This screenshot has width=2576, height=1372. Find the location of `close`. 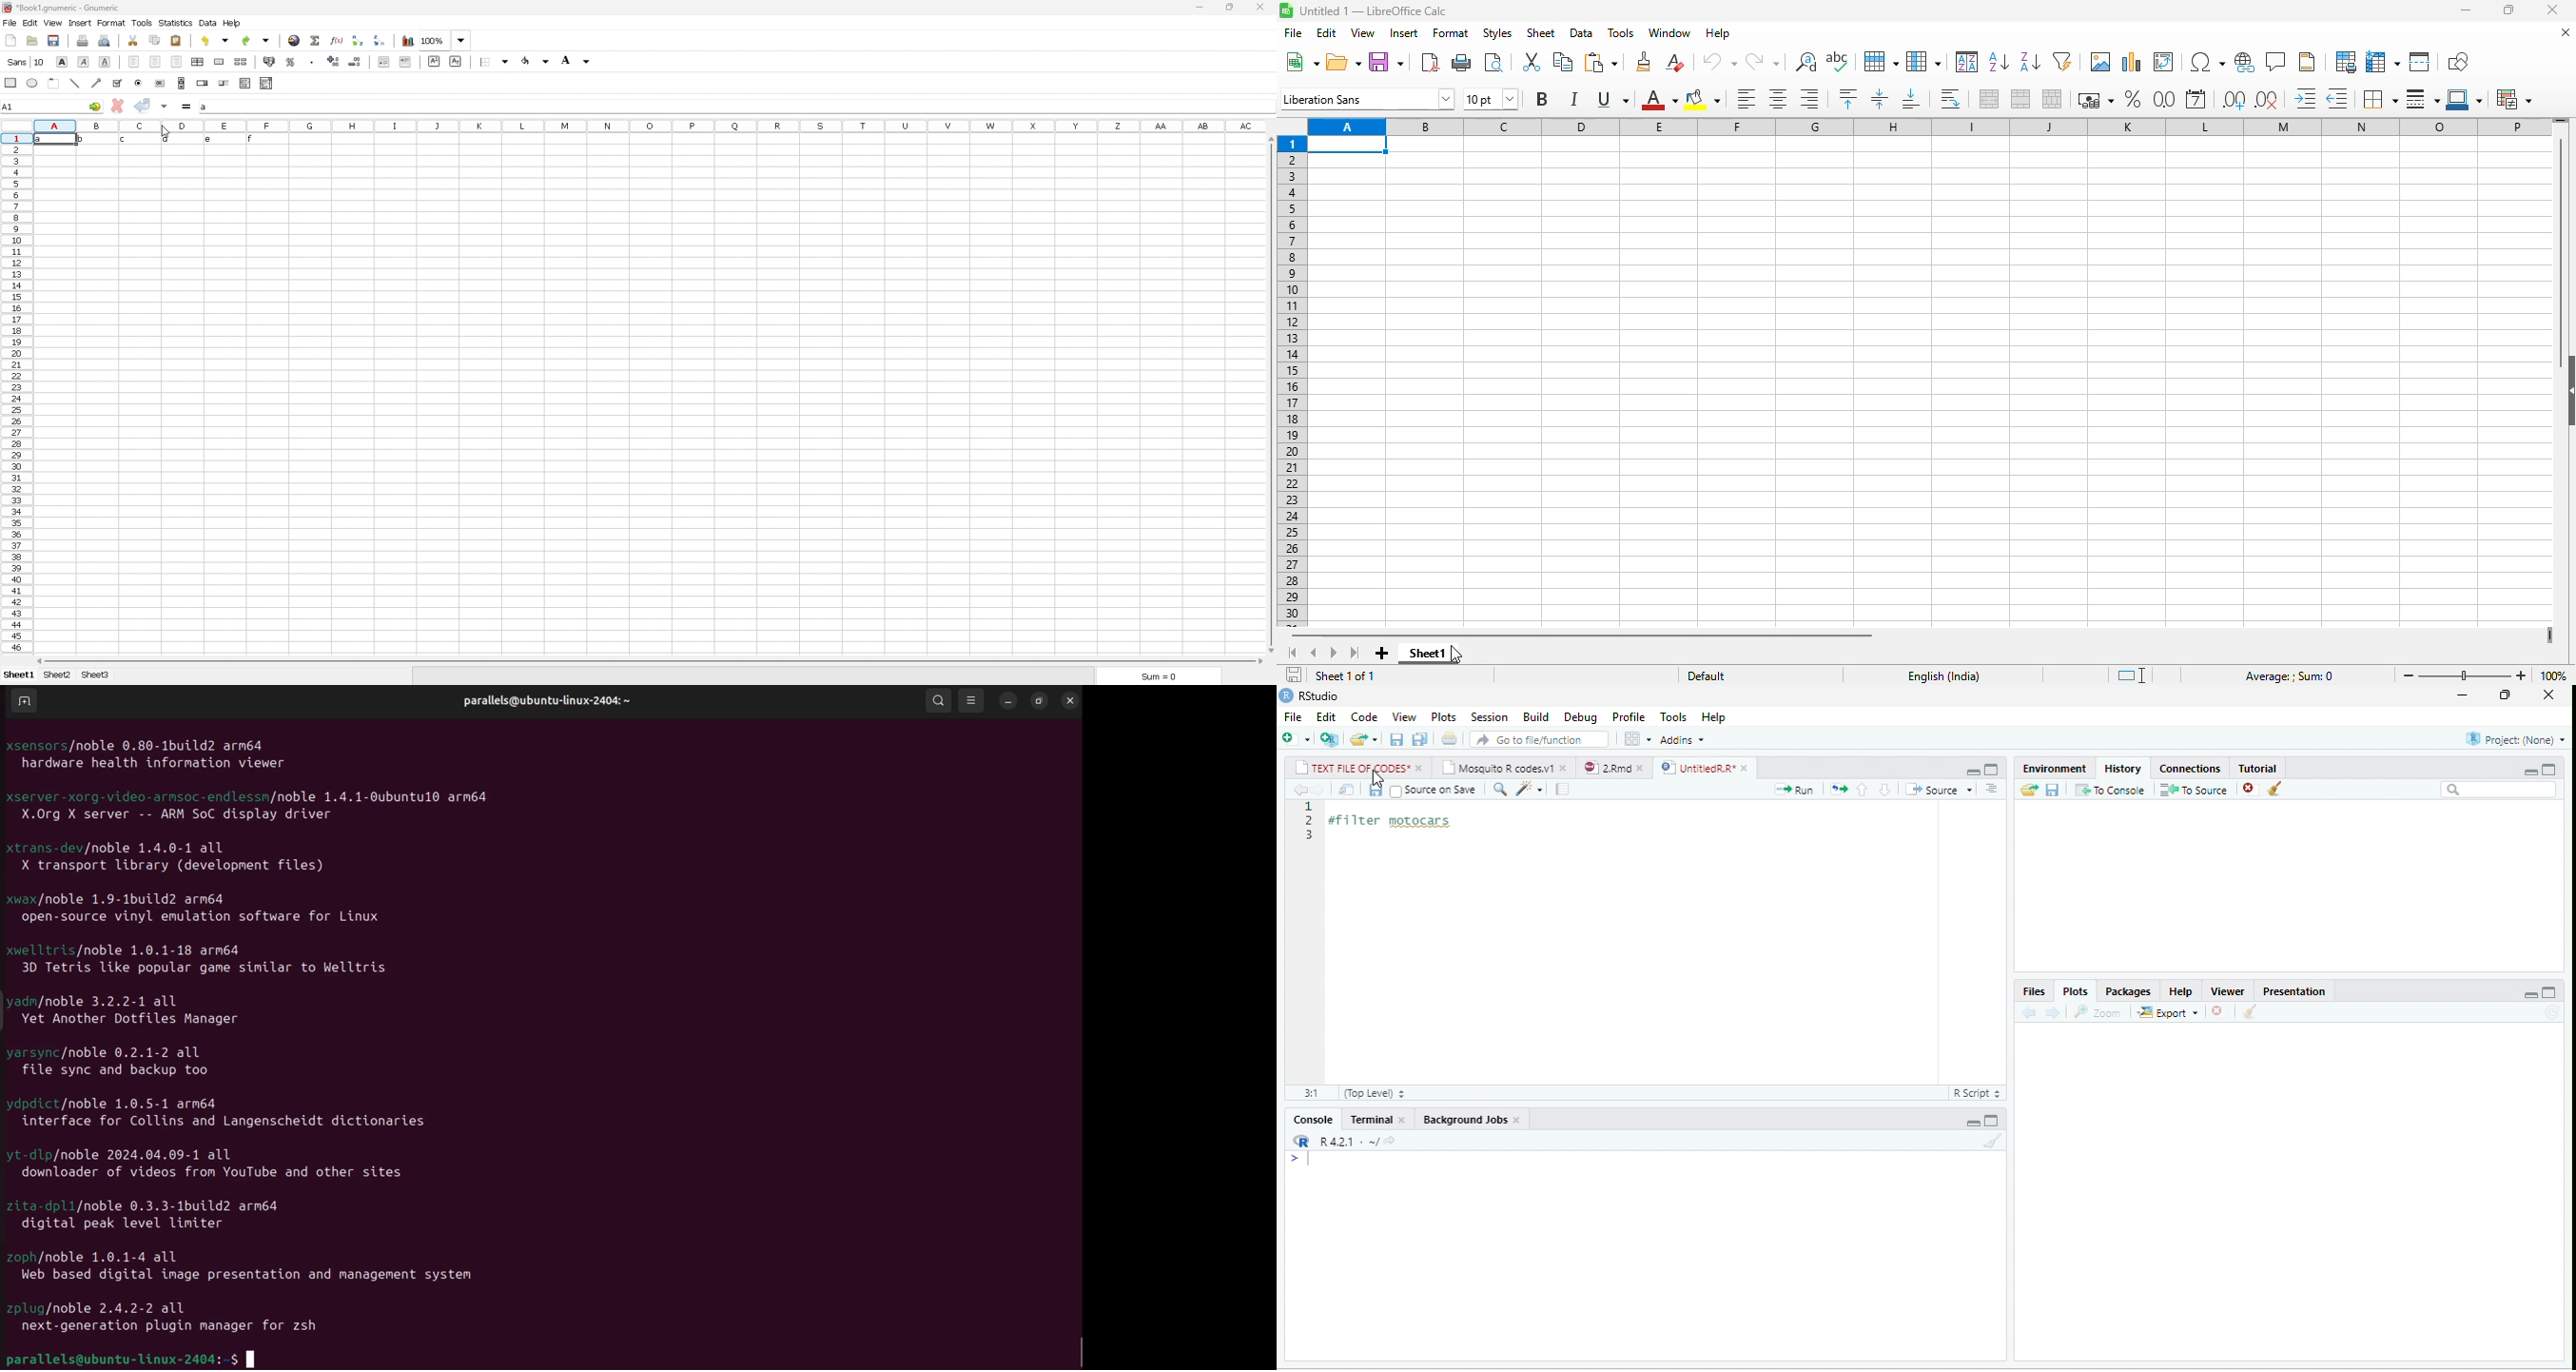

close is located at coordinates (1747, 768).